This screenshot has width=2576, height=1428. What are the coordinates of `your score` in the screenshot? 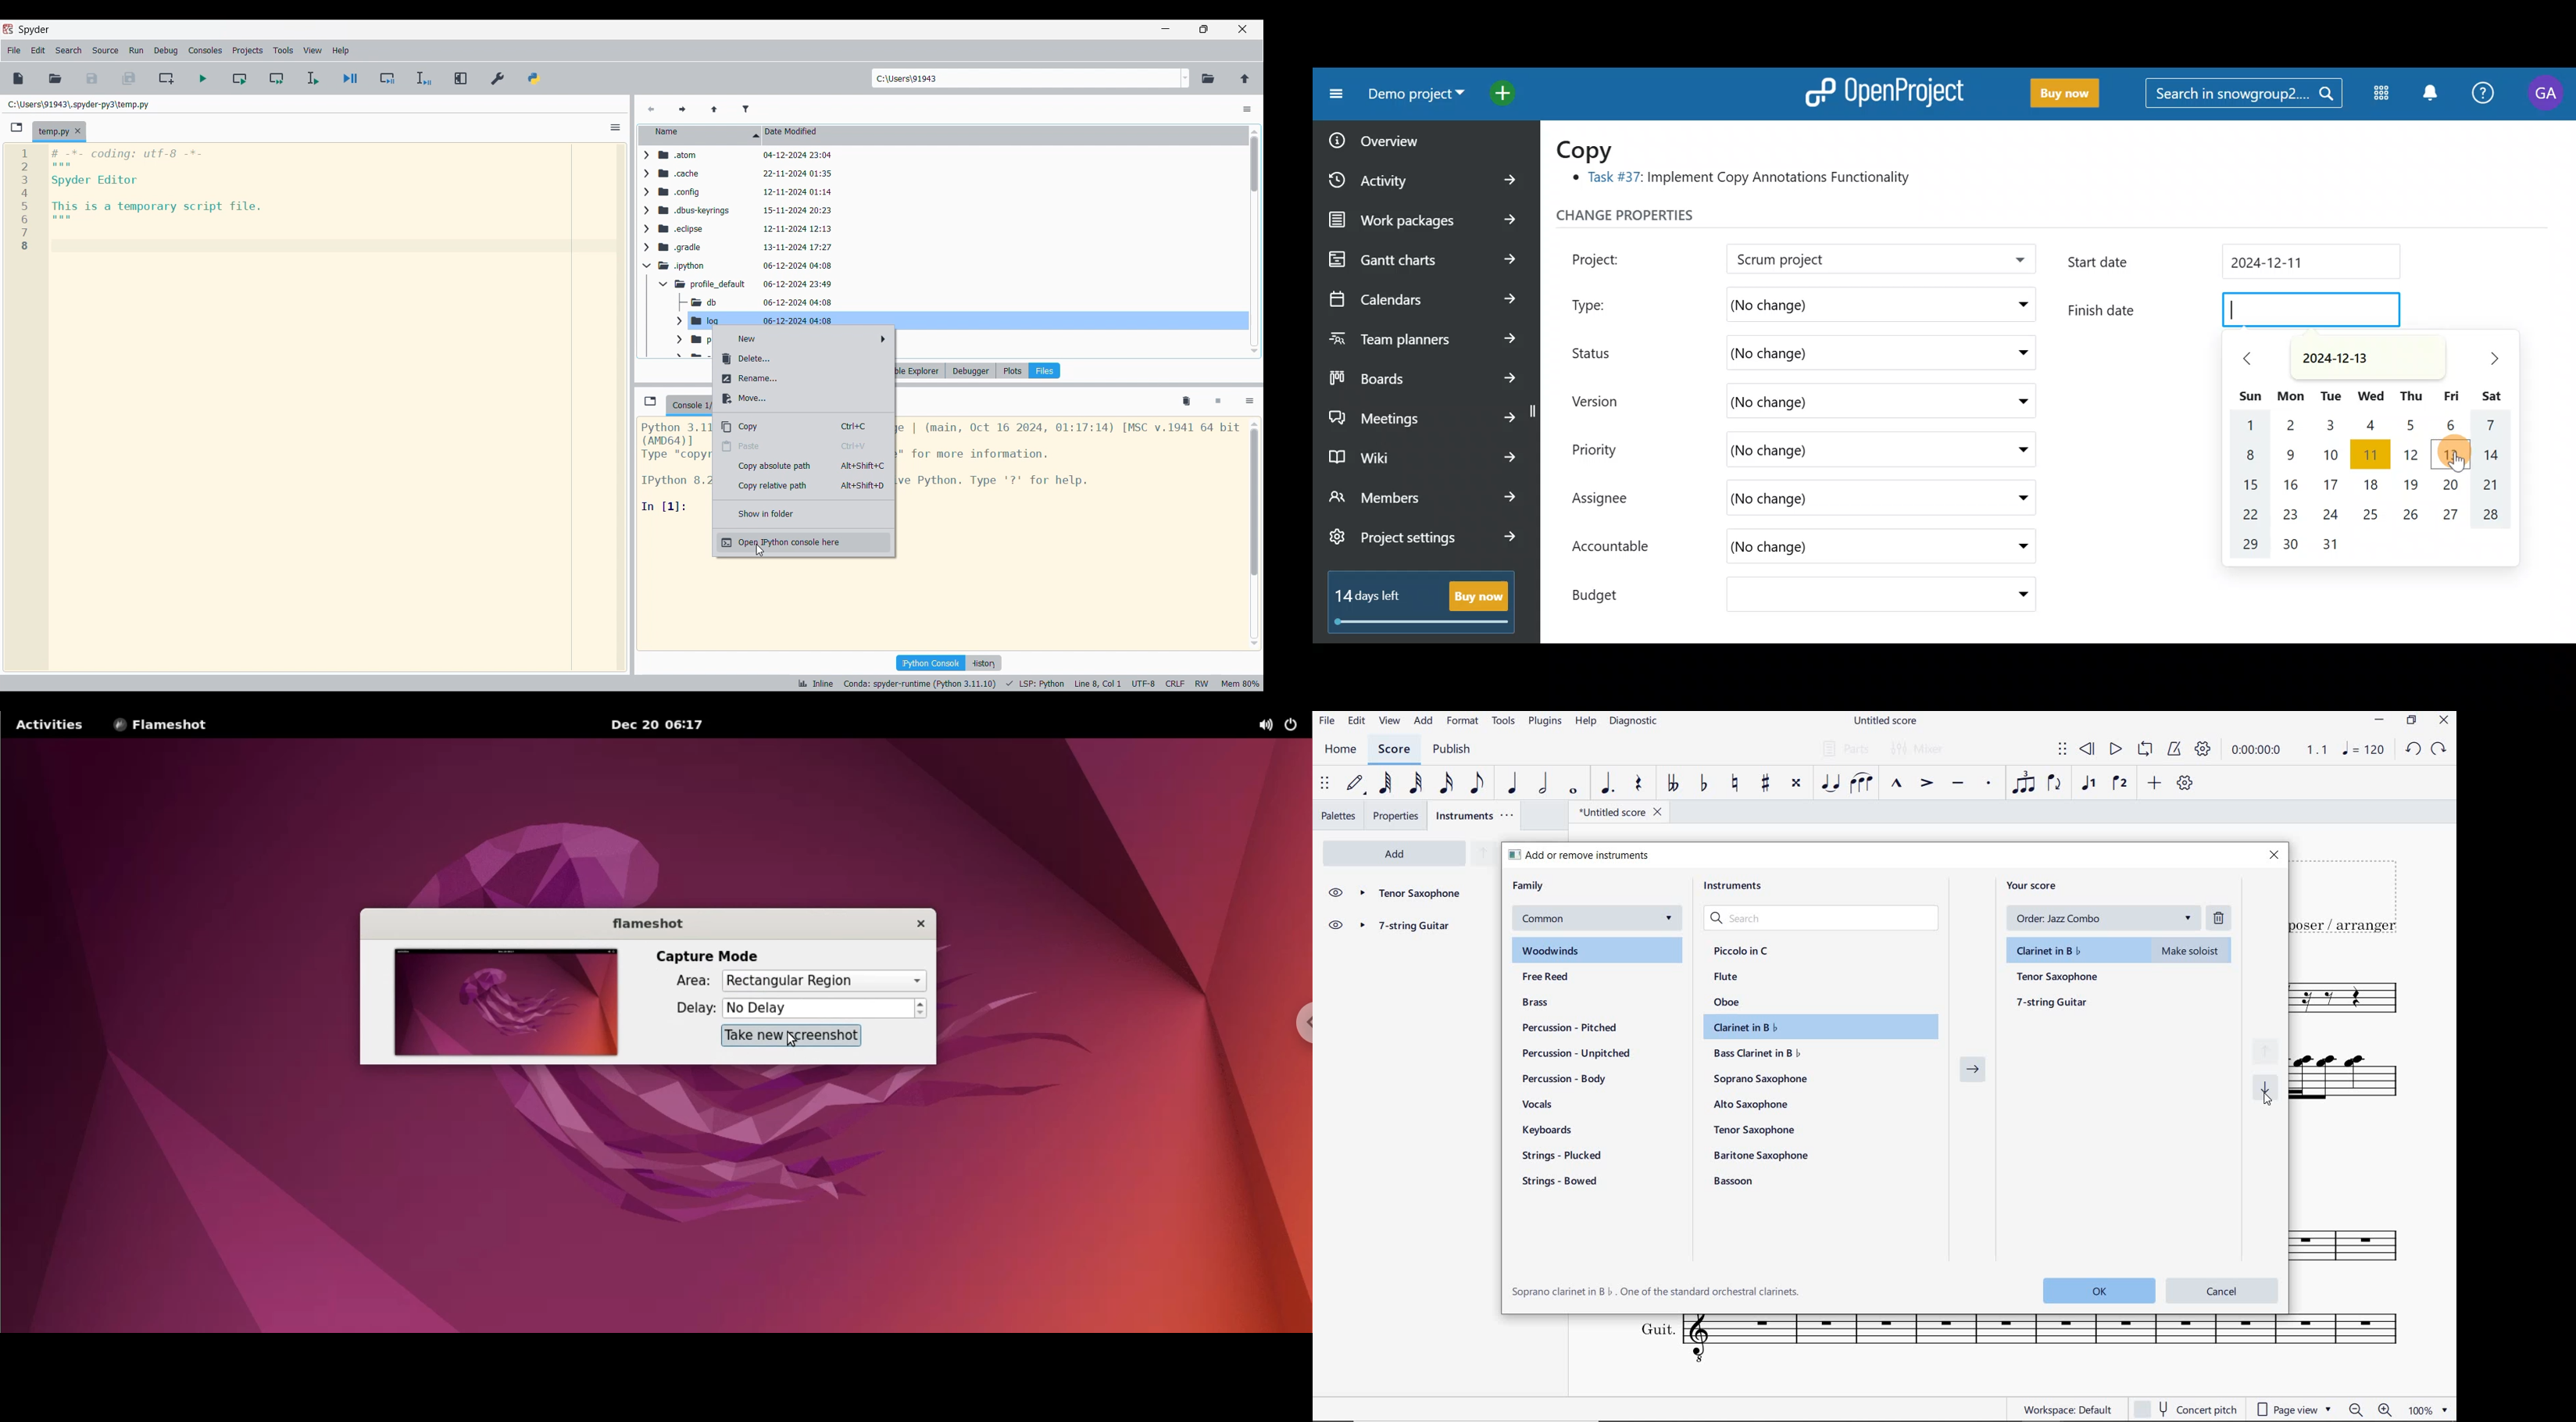 It's located at (2037, 885).